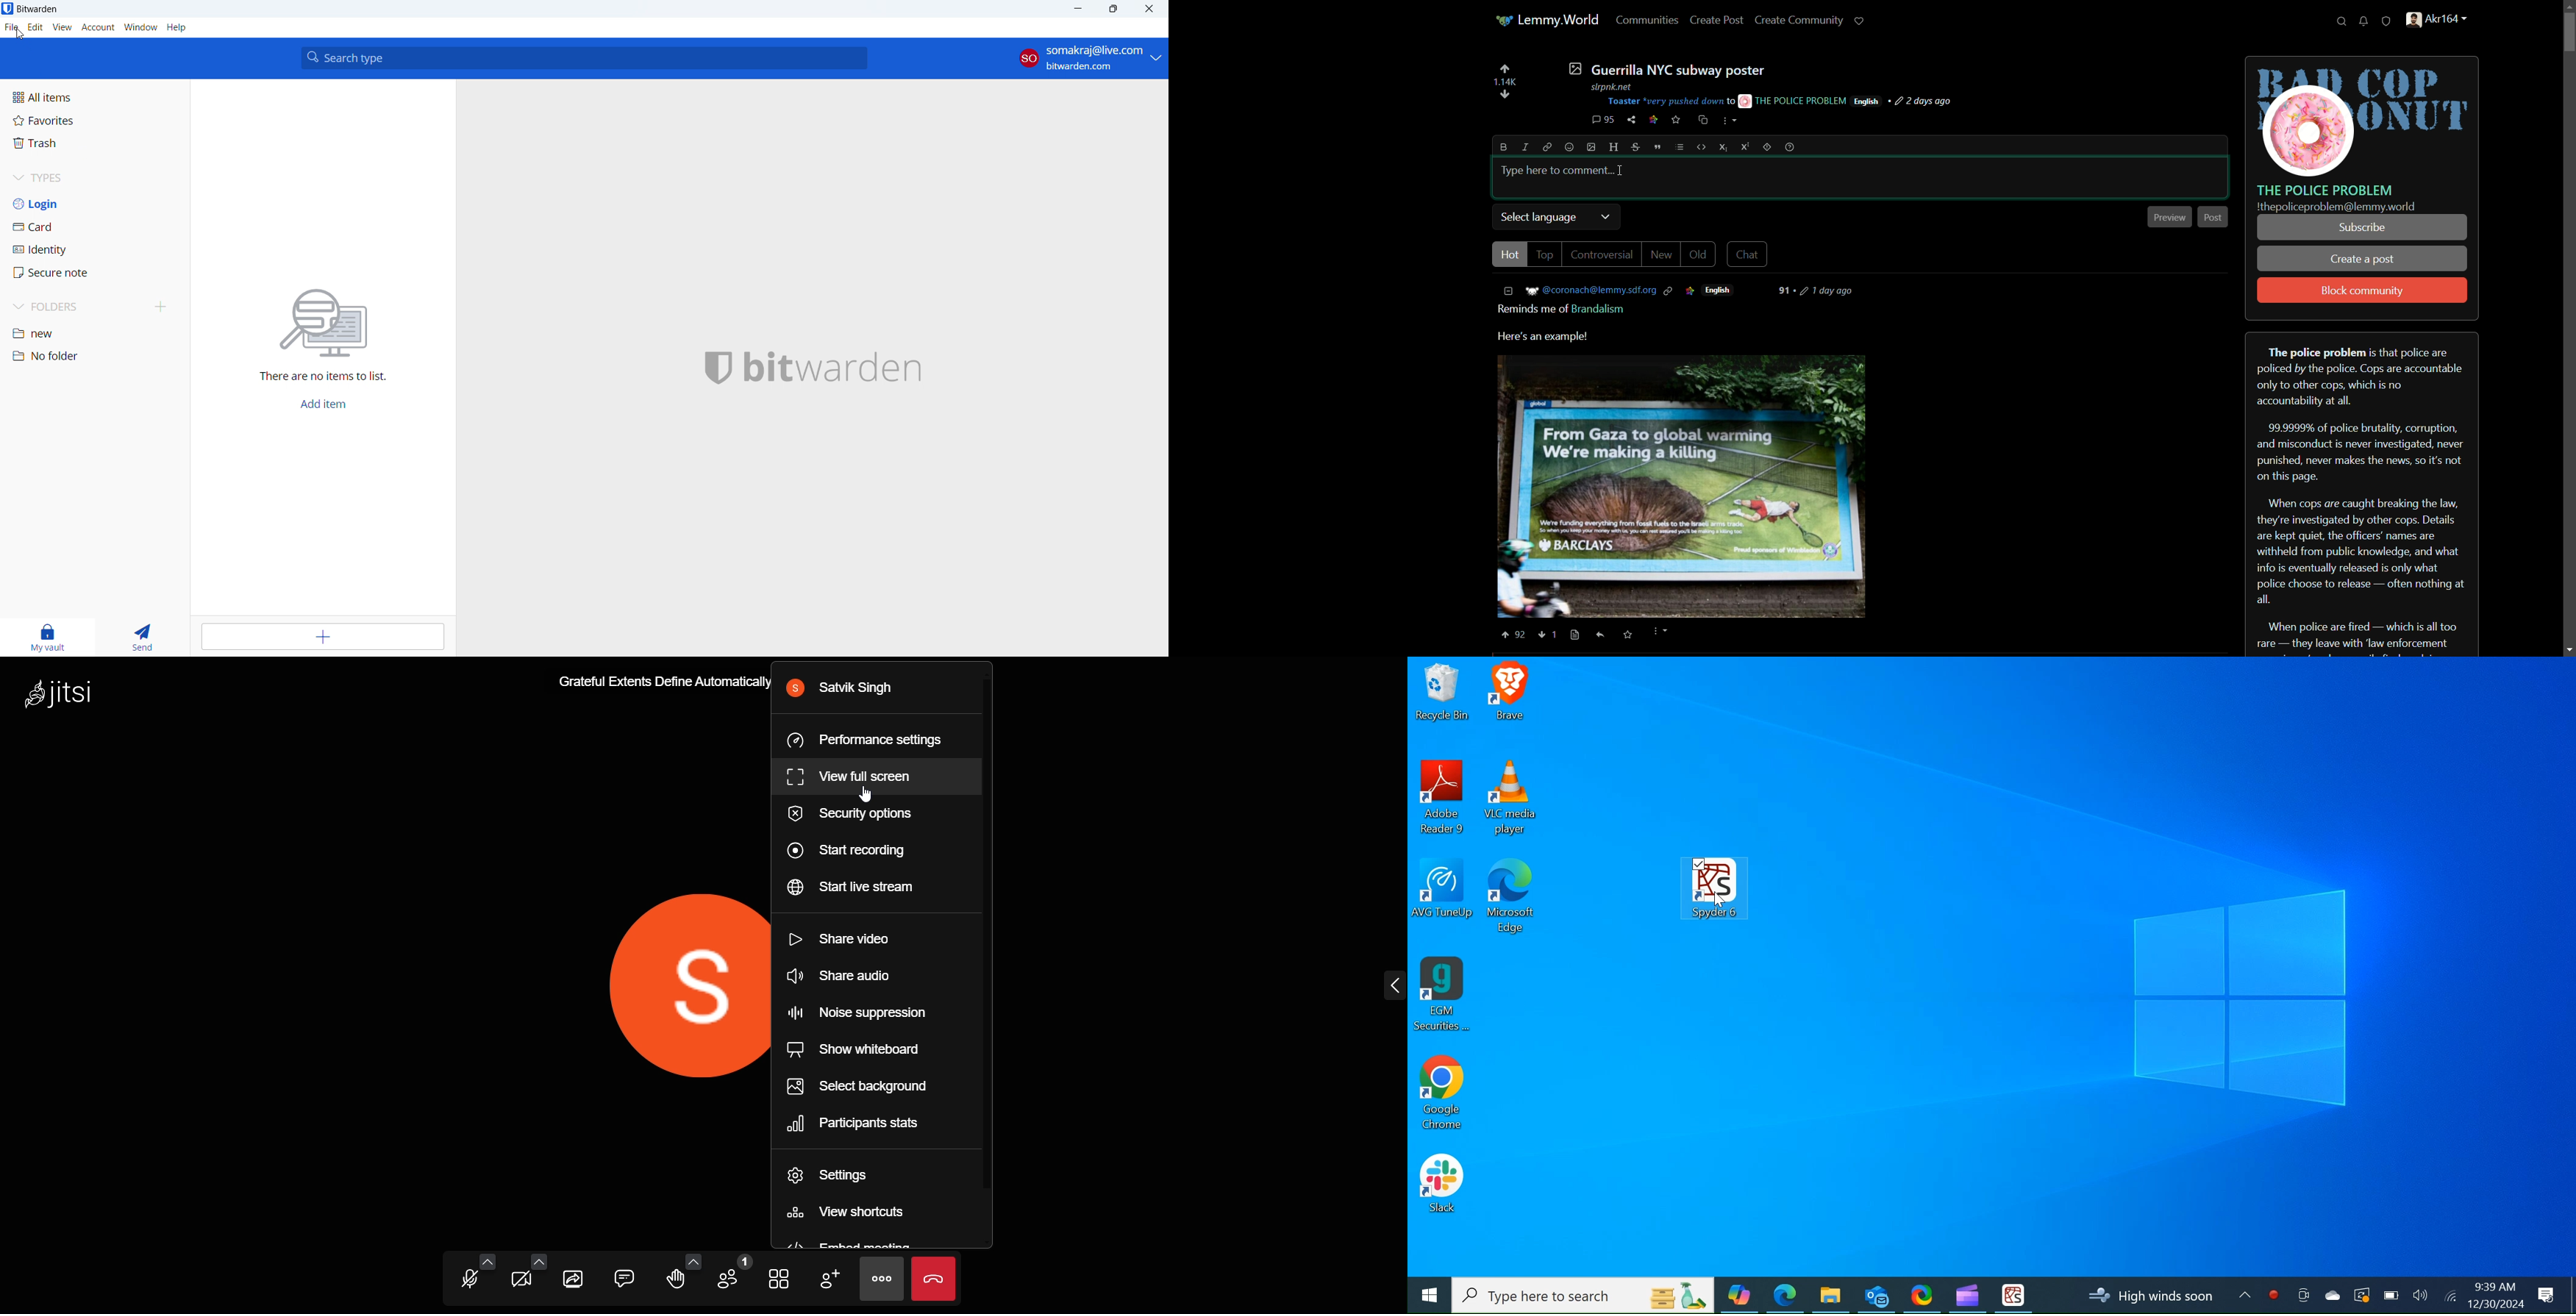 Image resolution: width=2576 pixels, height=1316 pixels. Describe the element at coordinates (1677, 120) in the screenshot. I see `save` at that location.